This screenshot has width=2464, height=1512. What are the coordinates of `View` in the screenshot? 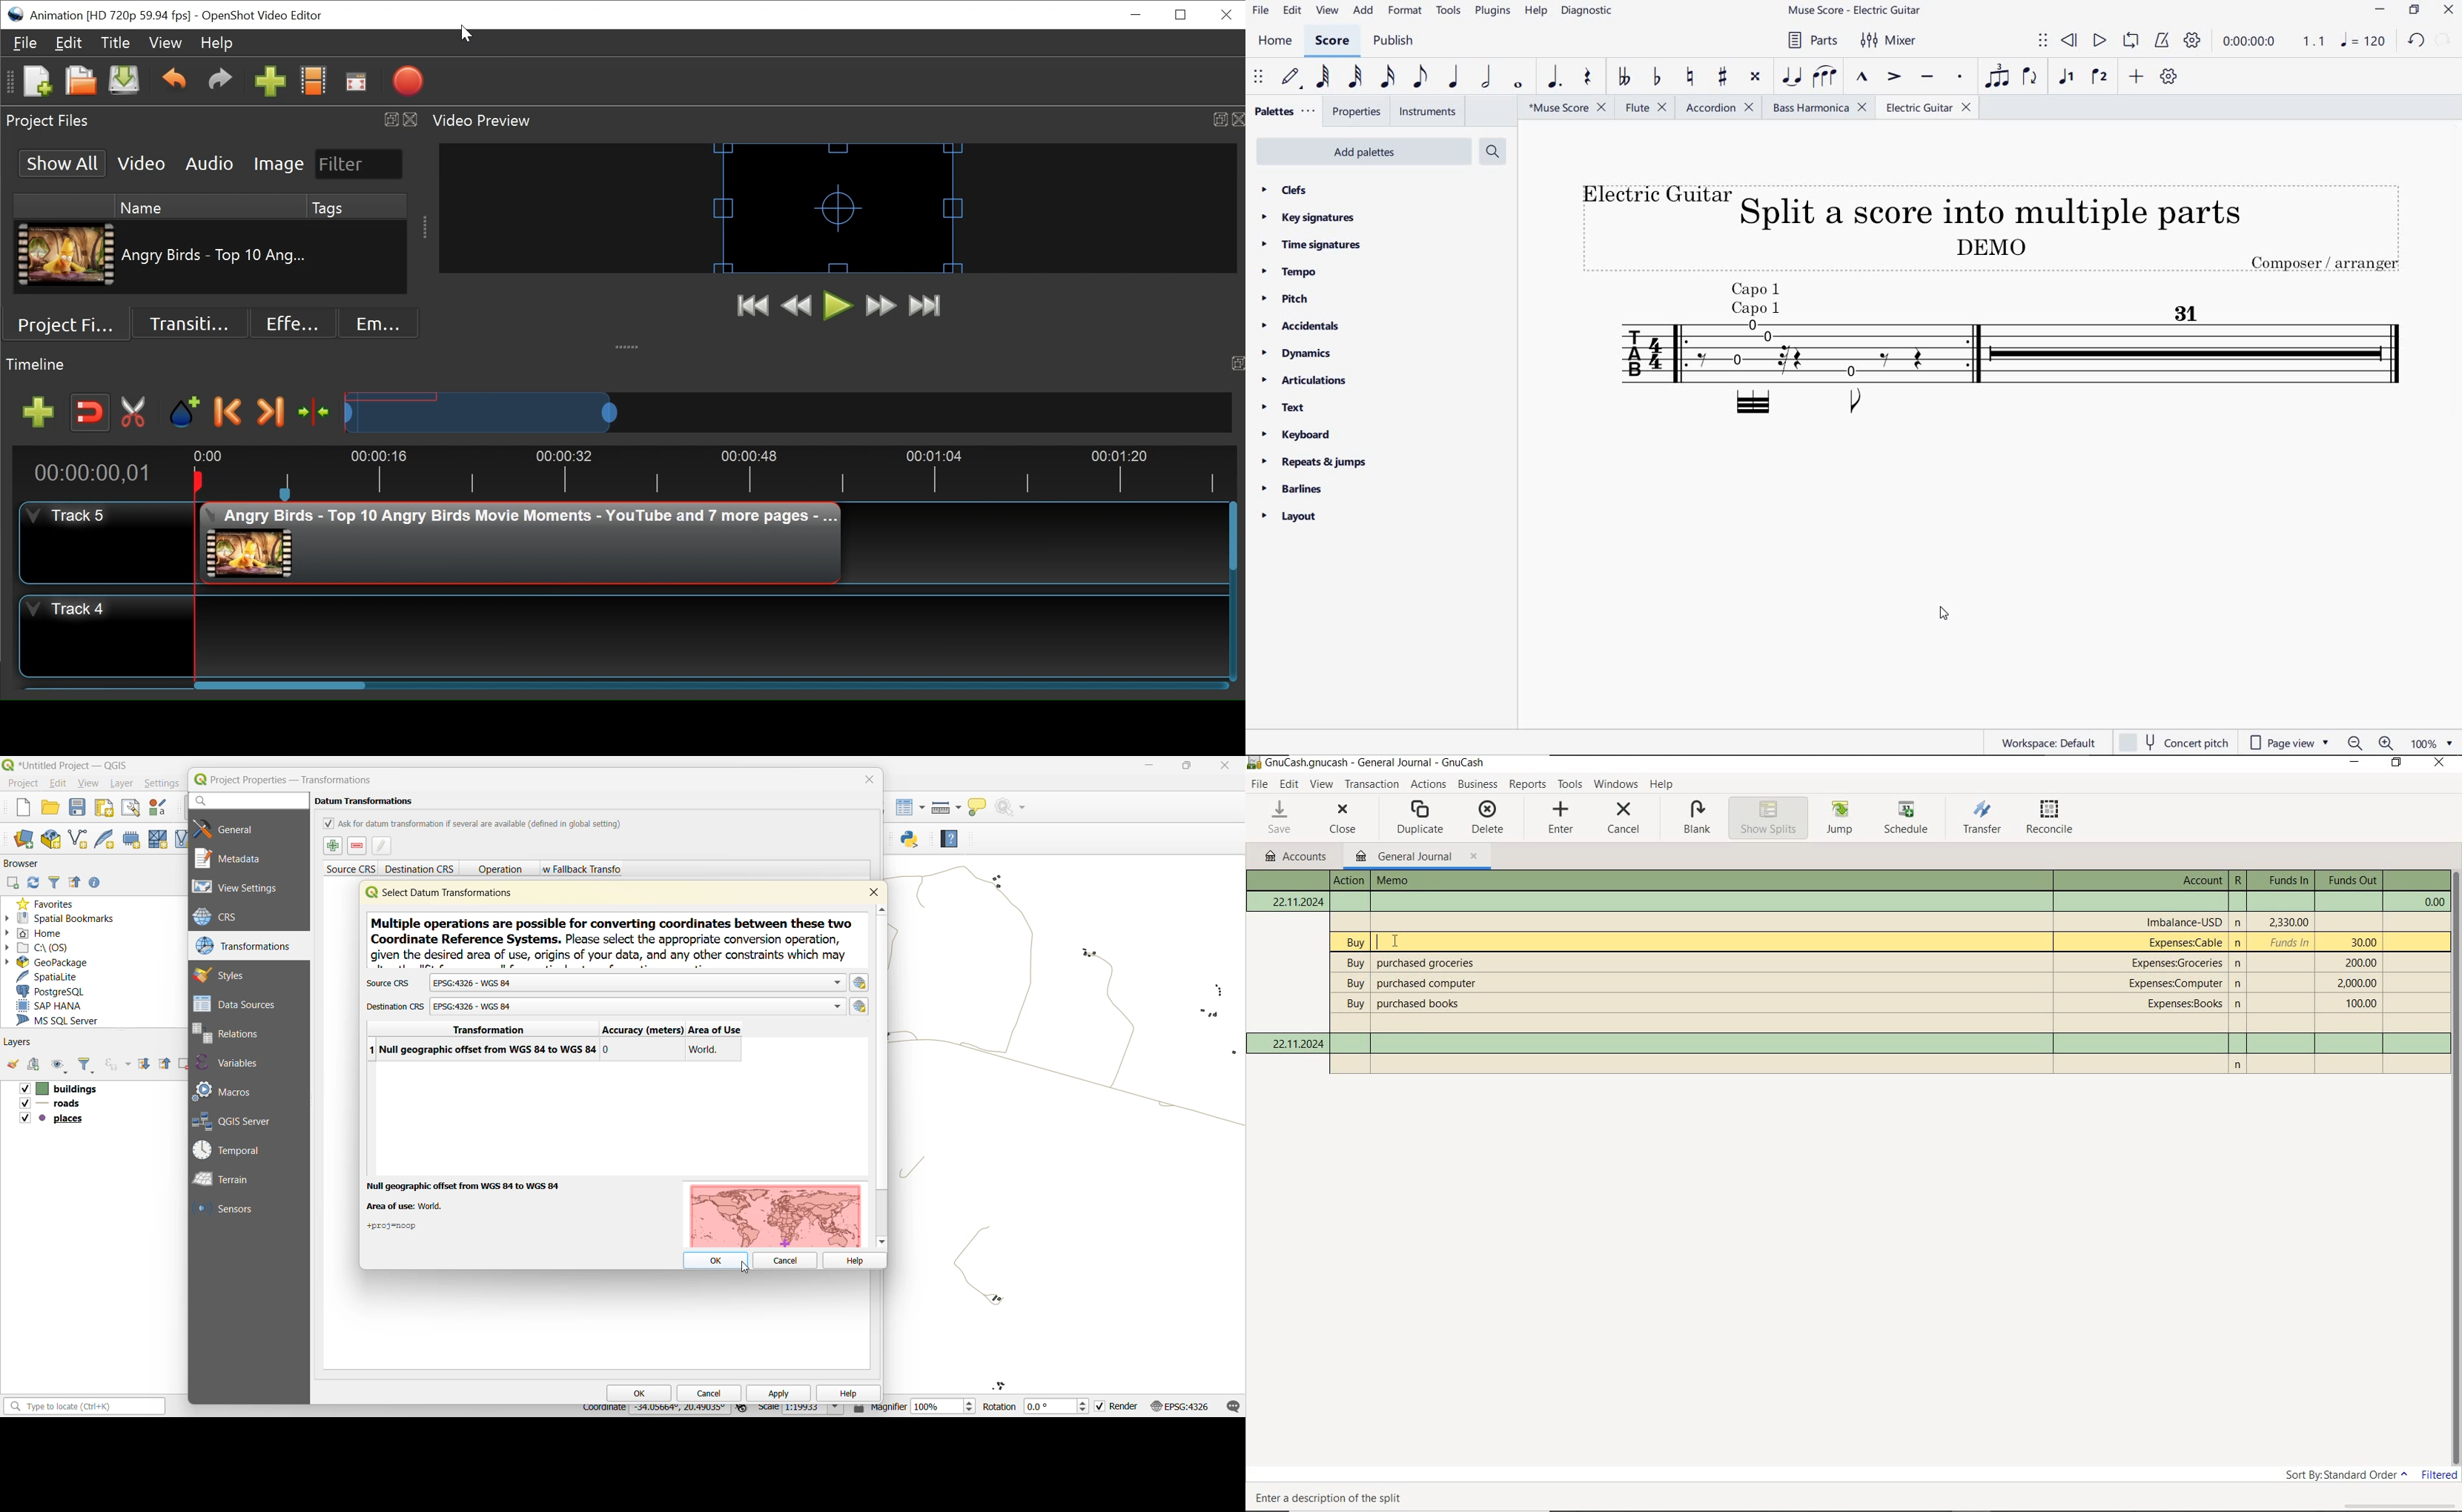 It's located at (165, 43).